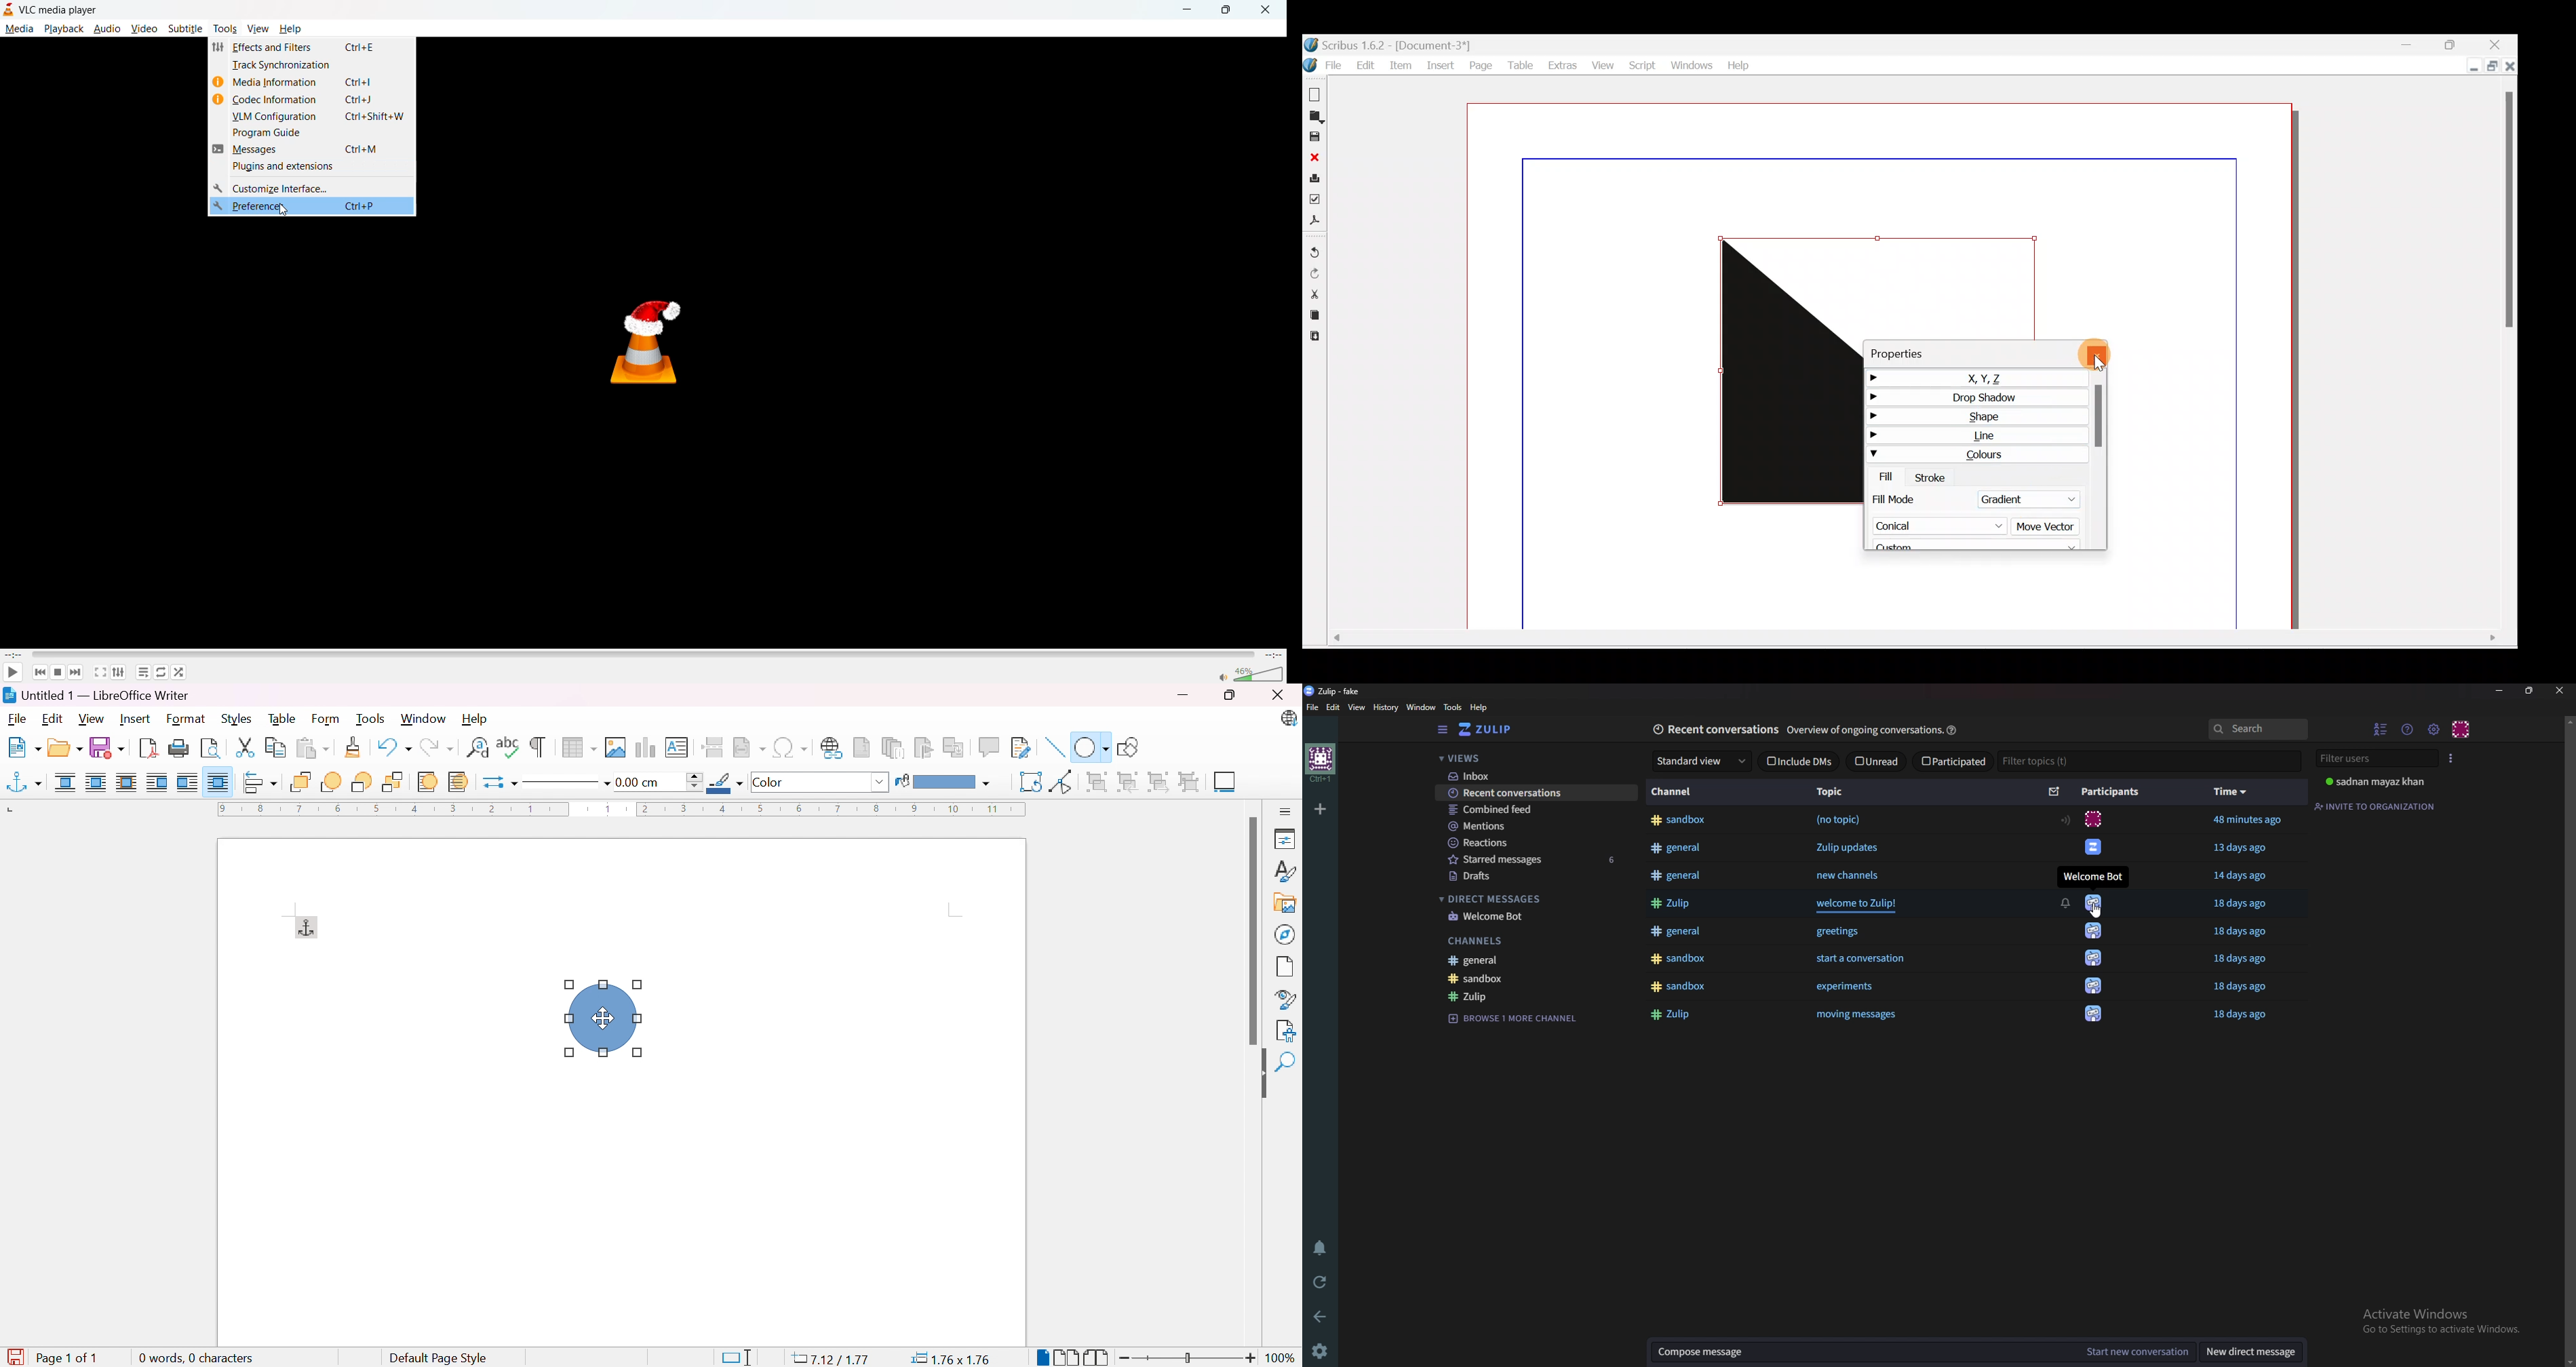  What do you see at coordinates (1859, 904) in the screenshot?
I see `welcome to Zulip!` at bounding box center [1859, 904].